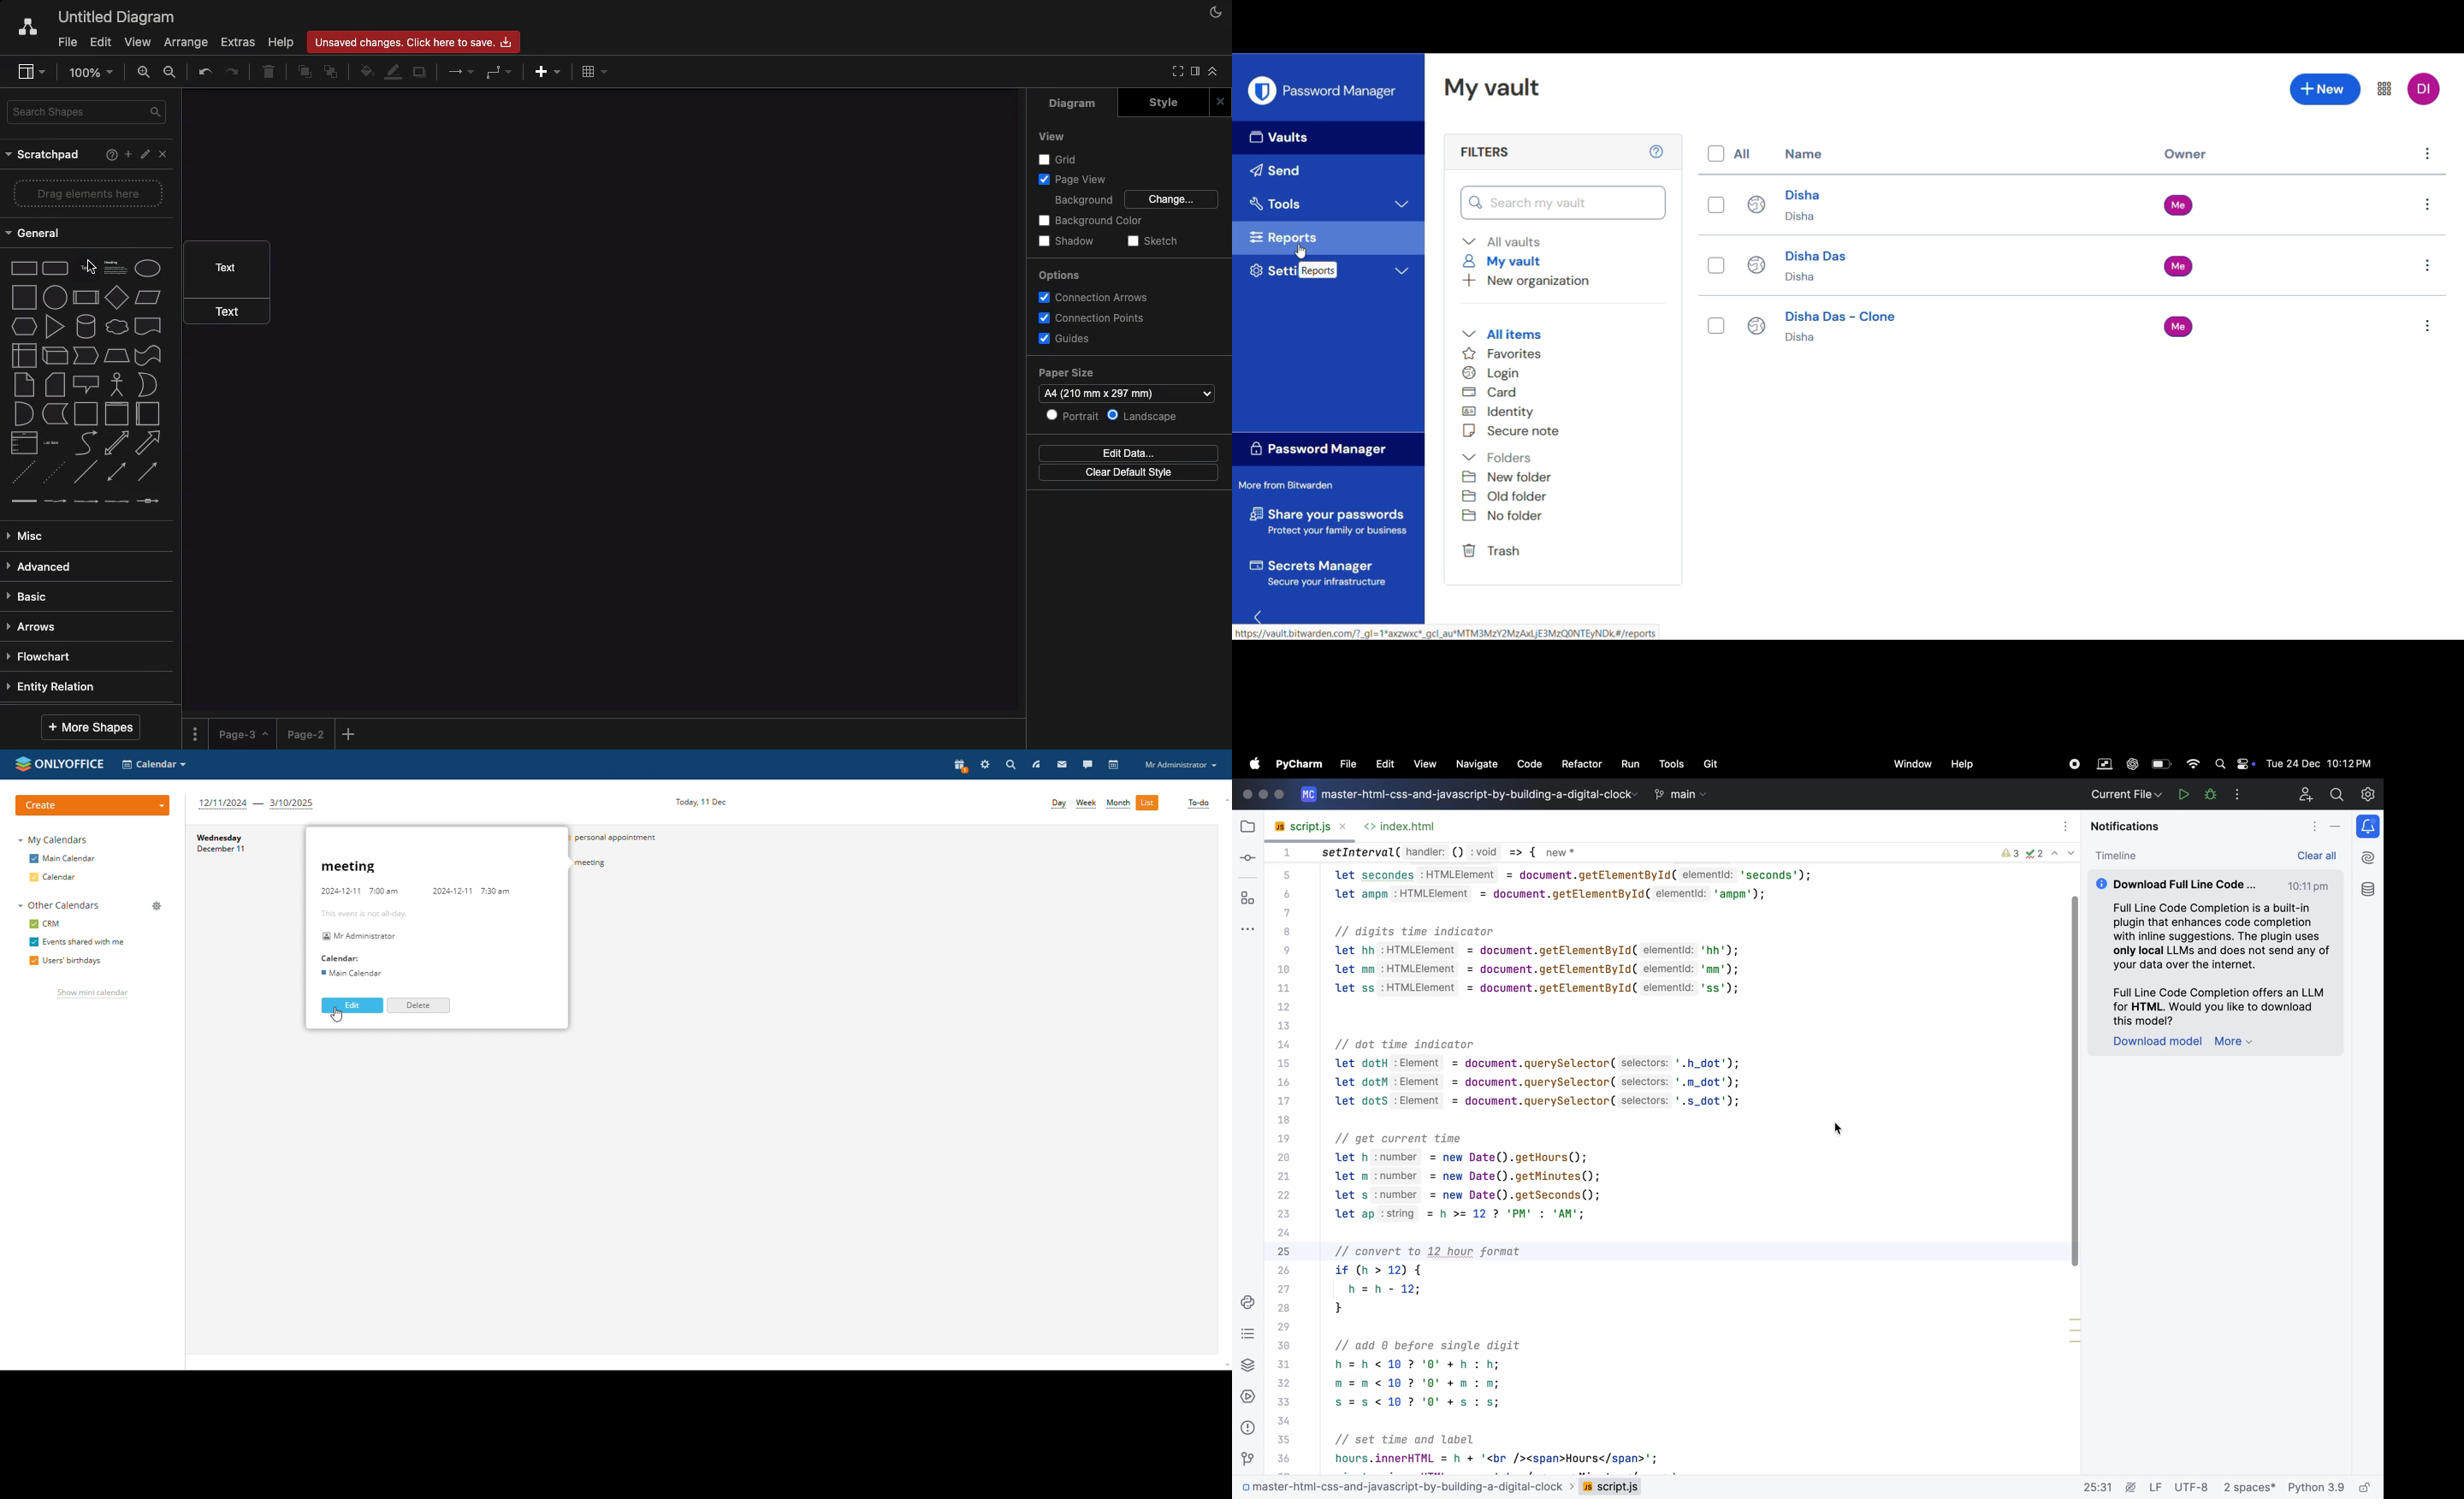 This screenshot has width=2464, height=1512. What do you see at coordinates (148, 472) in the screenshot?
I see `directional connector` at bounding box center [148, 472].